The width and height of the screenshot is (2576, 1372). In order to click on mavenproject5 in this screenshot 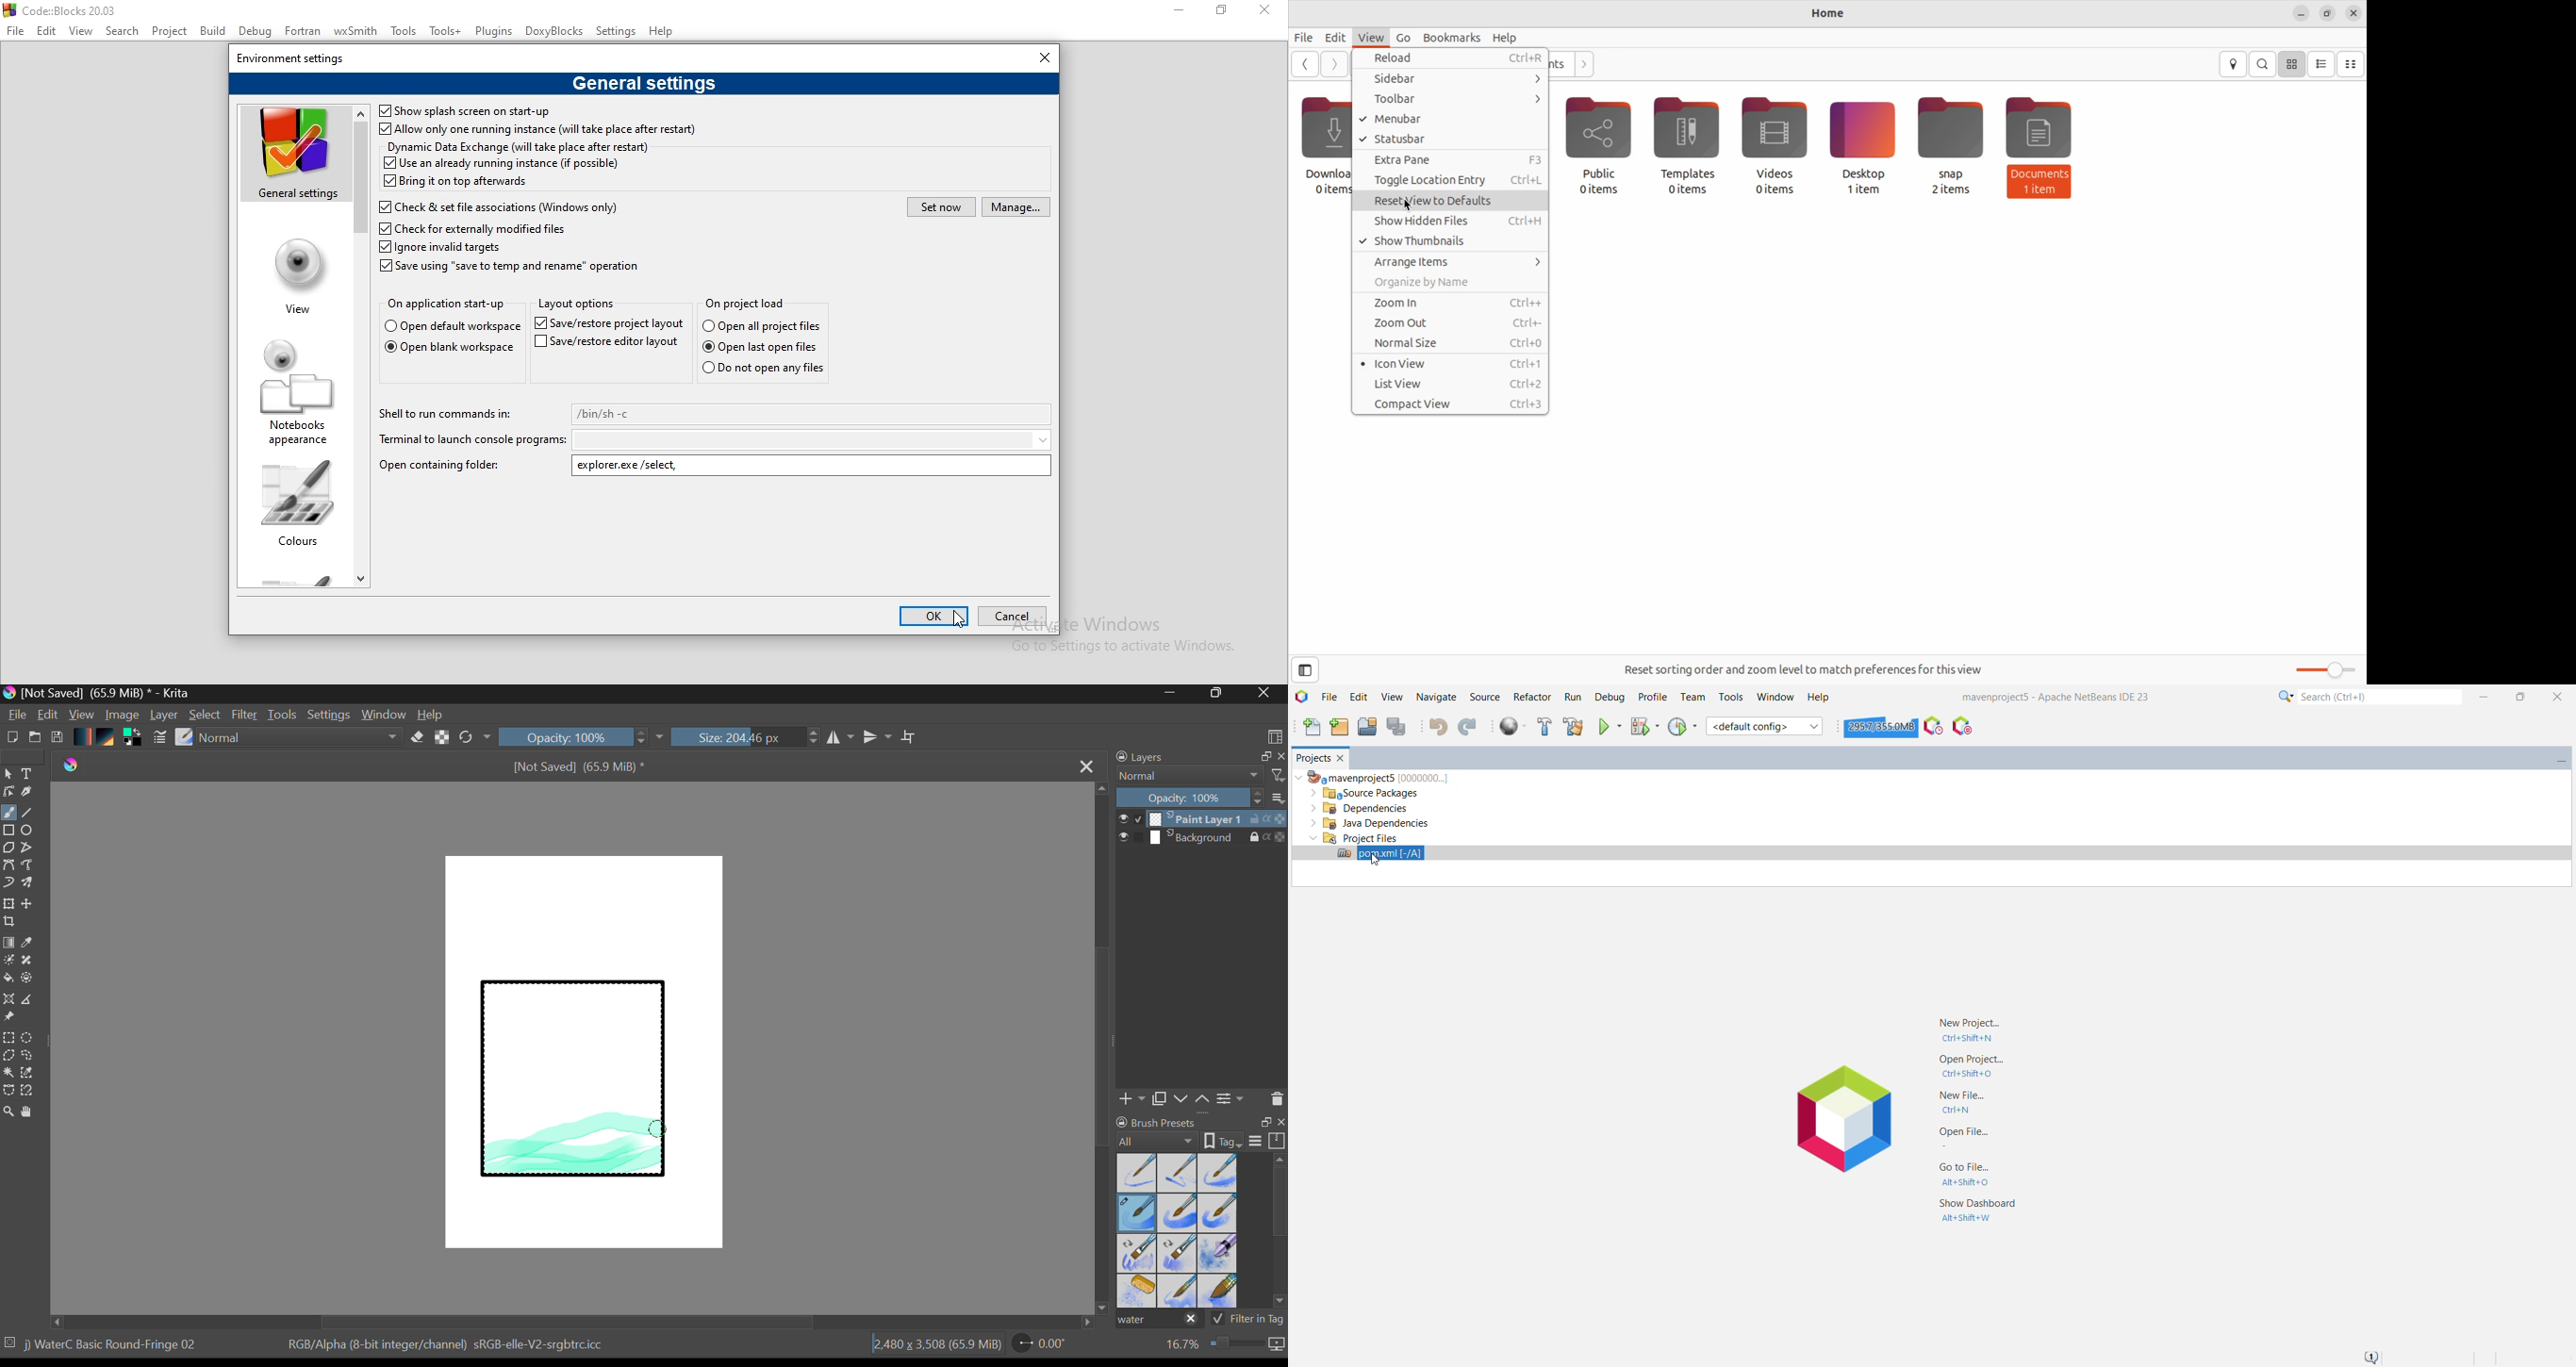, I will do `click(1377, 776)`.